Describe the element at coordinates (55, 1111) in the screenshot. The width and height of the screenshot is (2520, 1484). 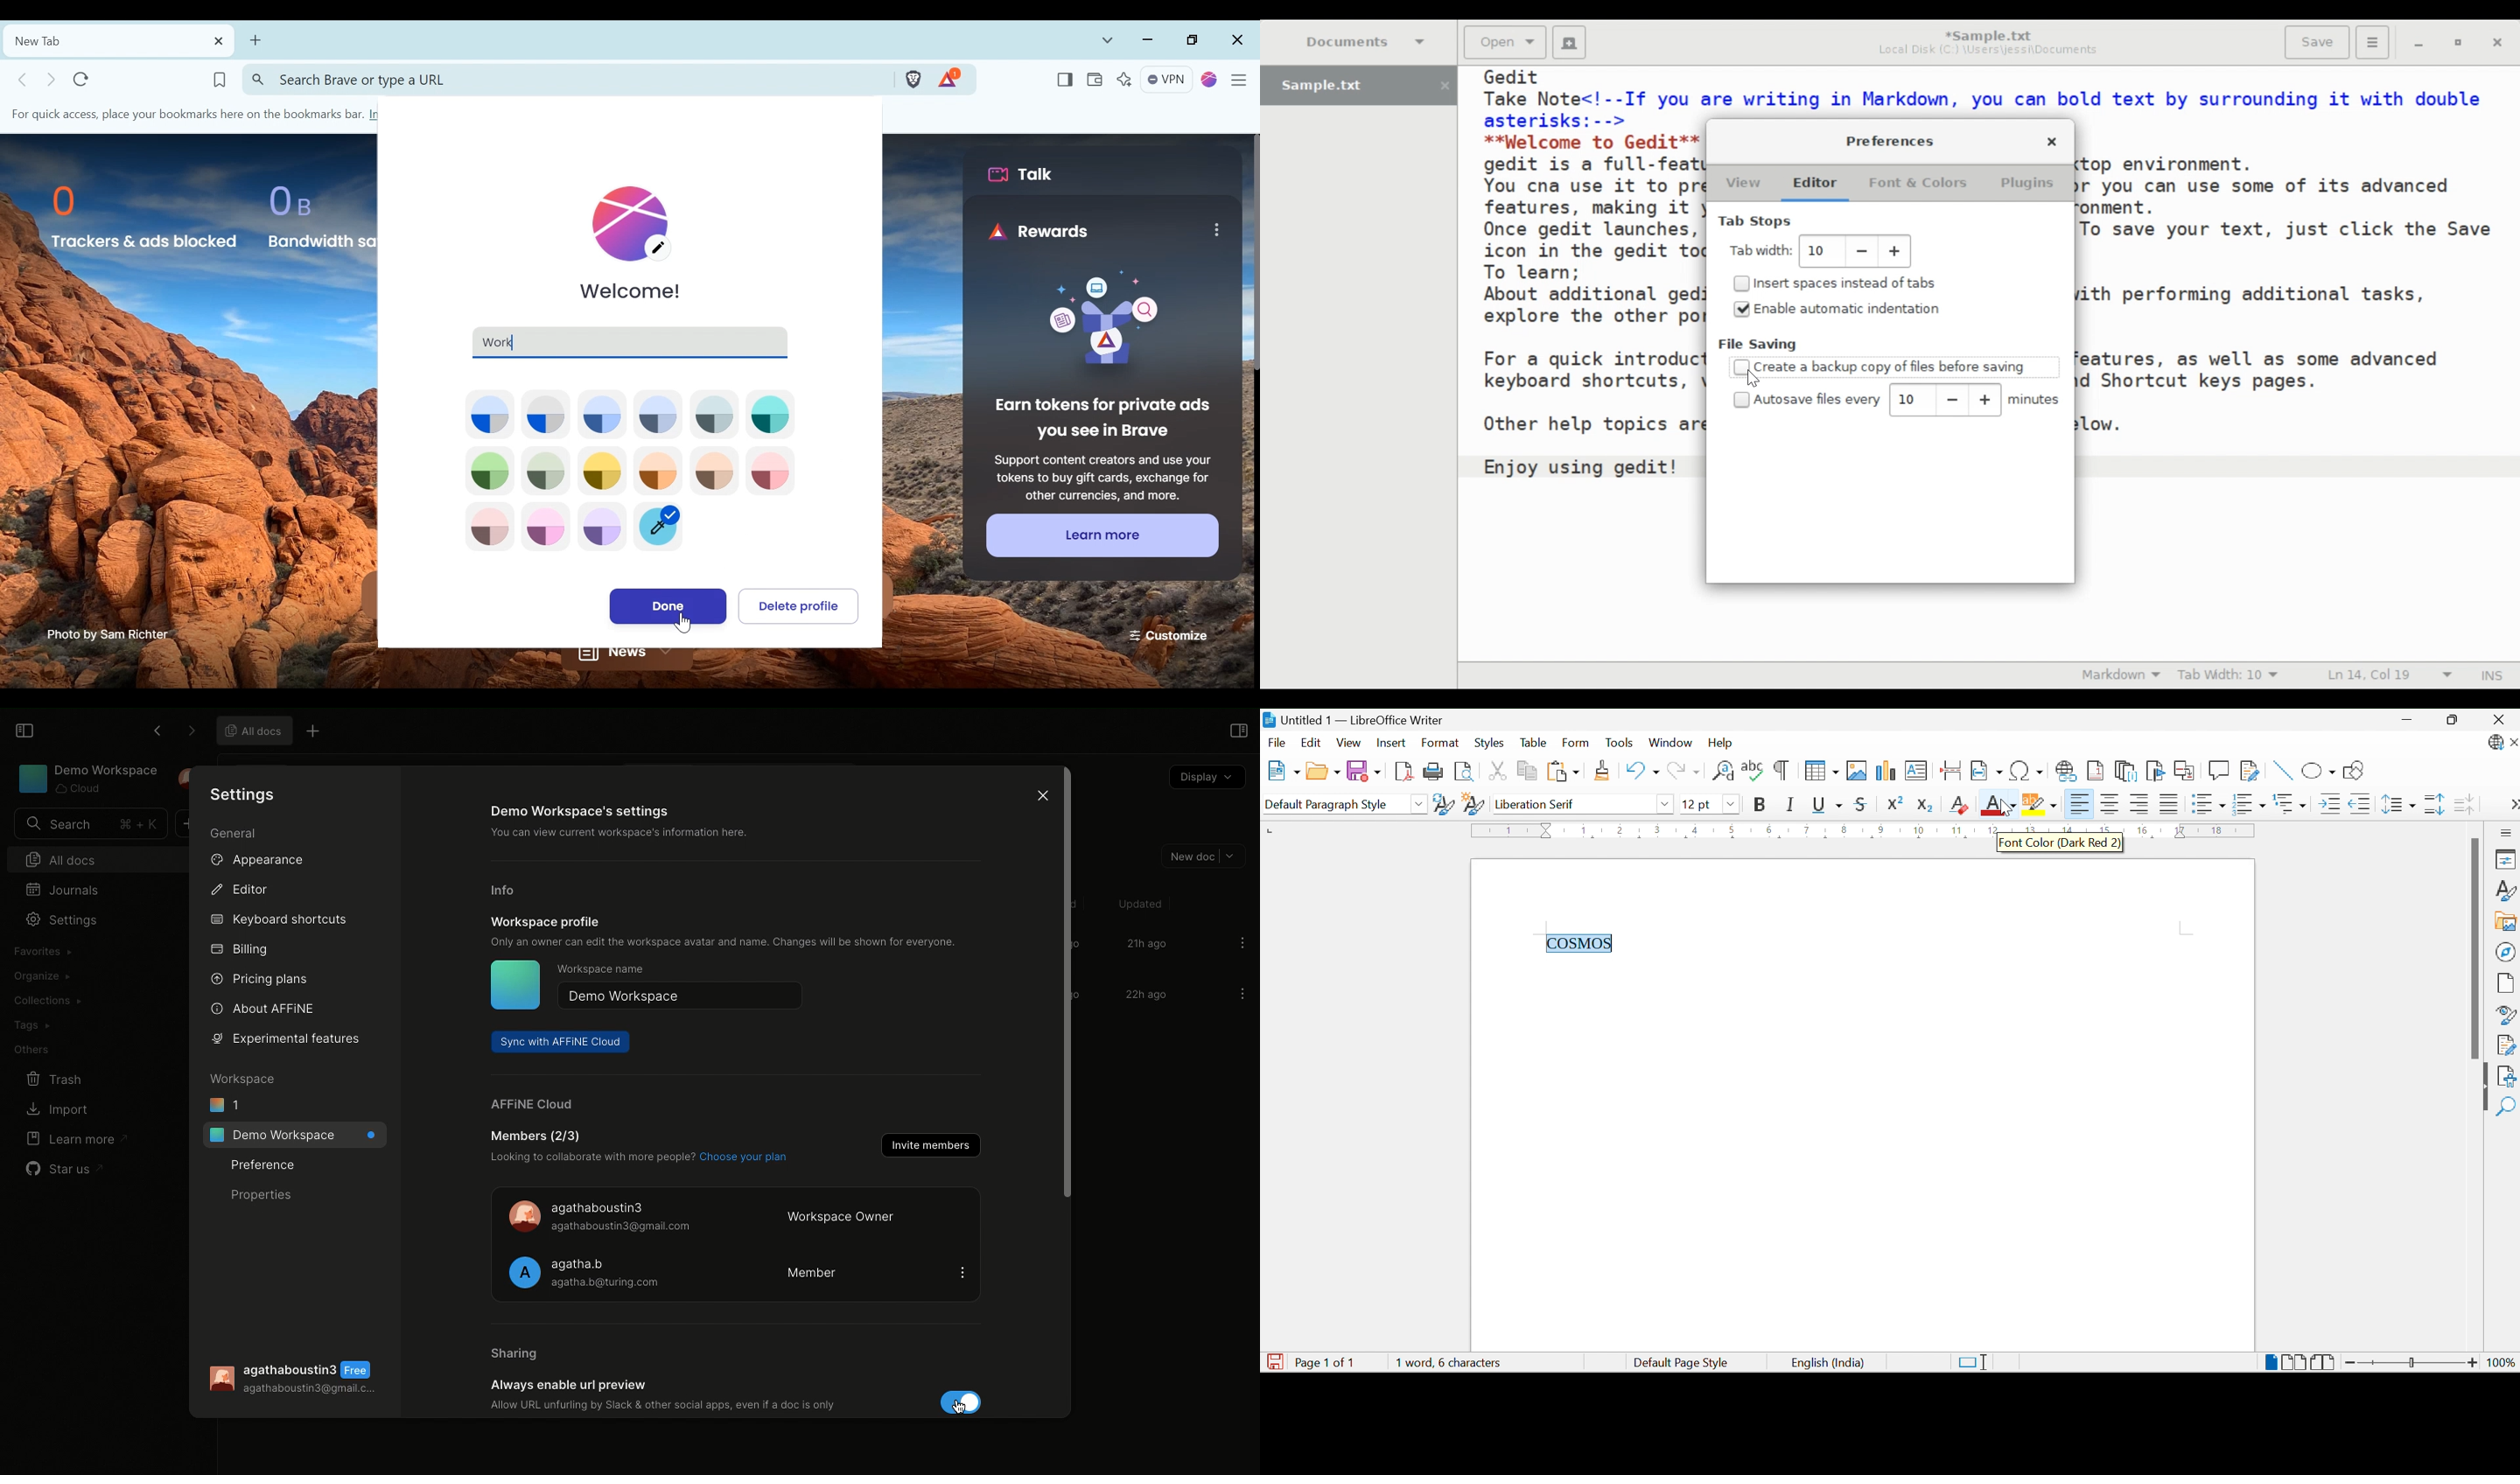
I see `Import` at that location.